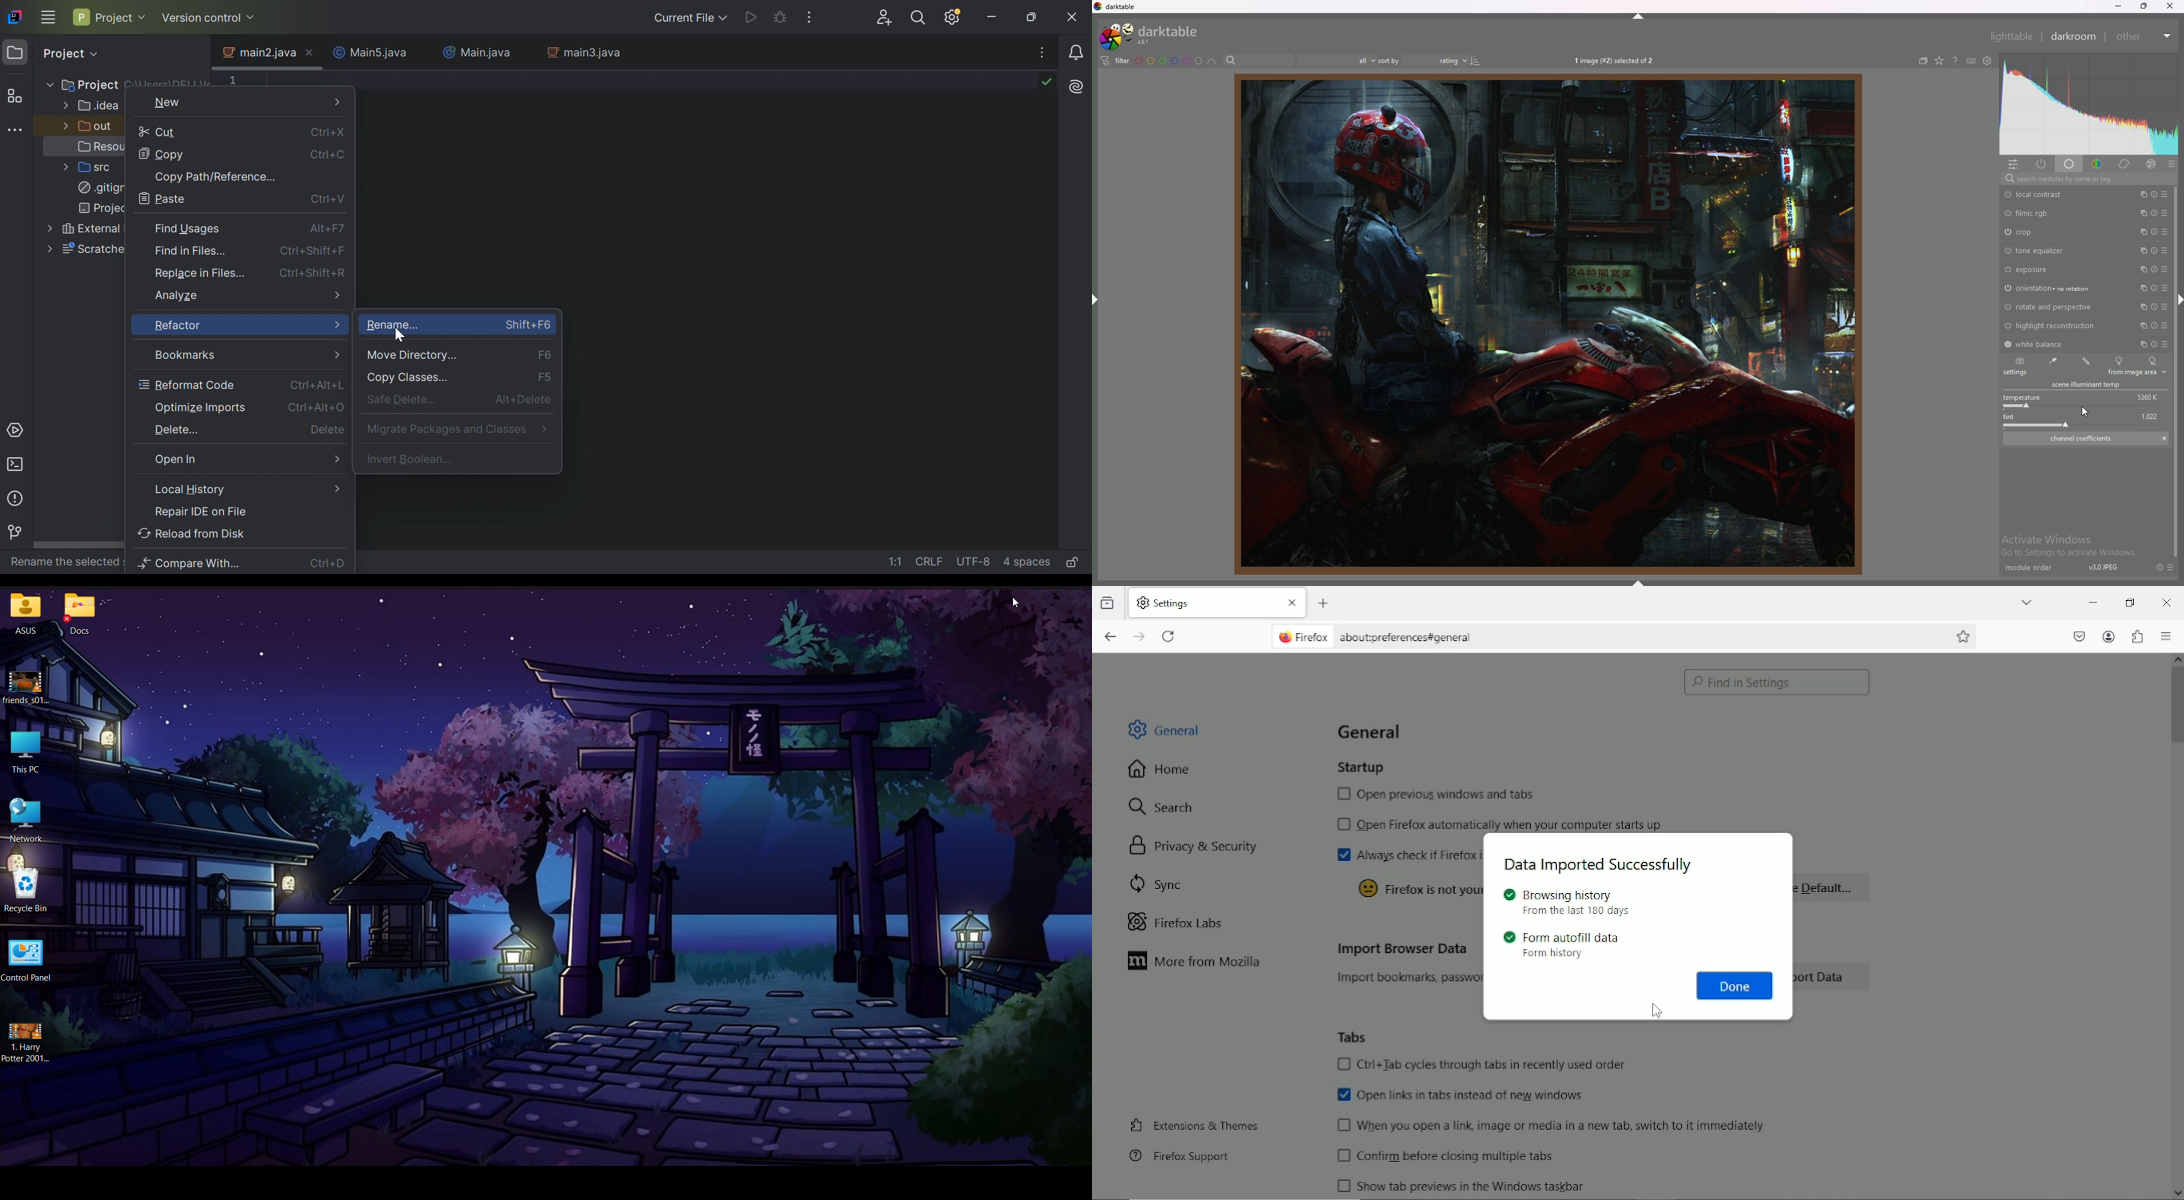  What do you see at coordinates (2165, 251) in the screenshot?
I see `presets` at bounding box center [2165, 251].